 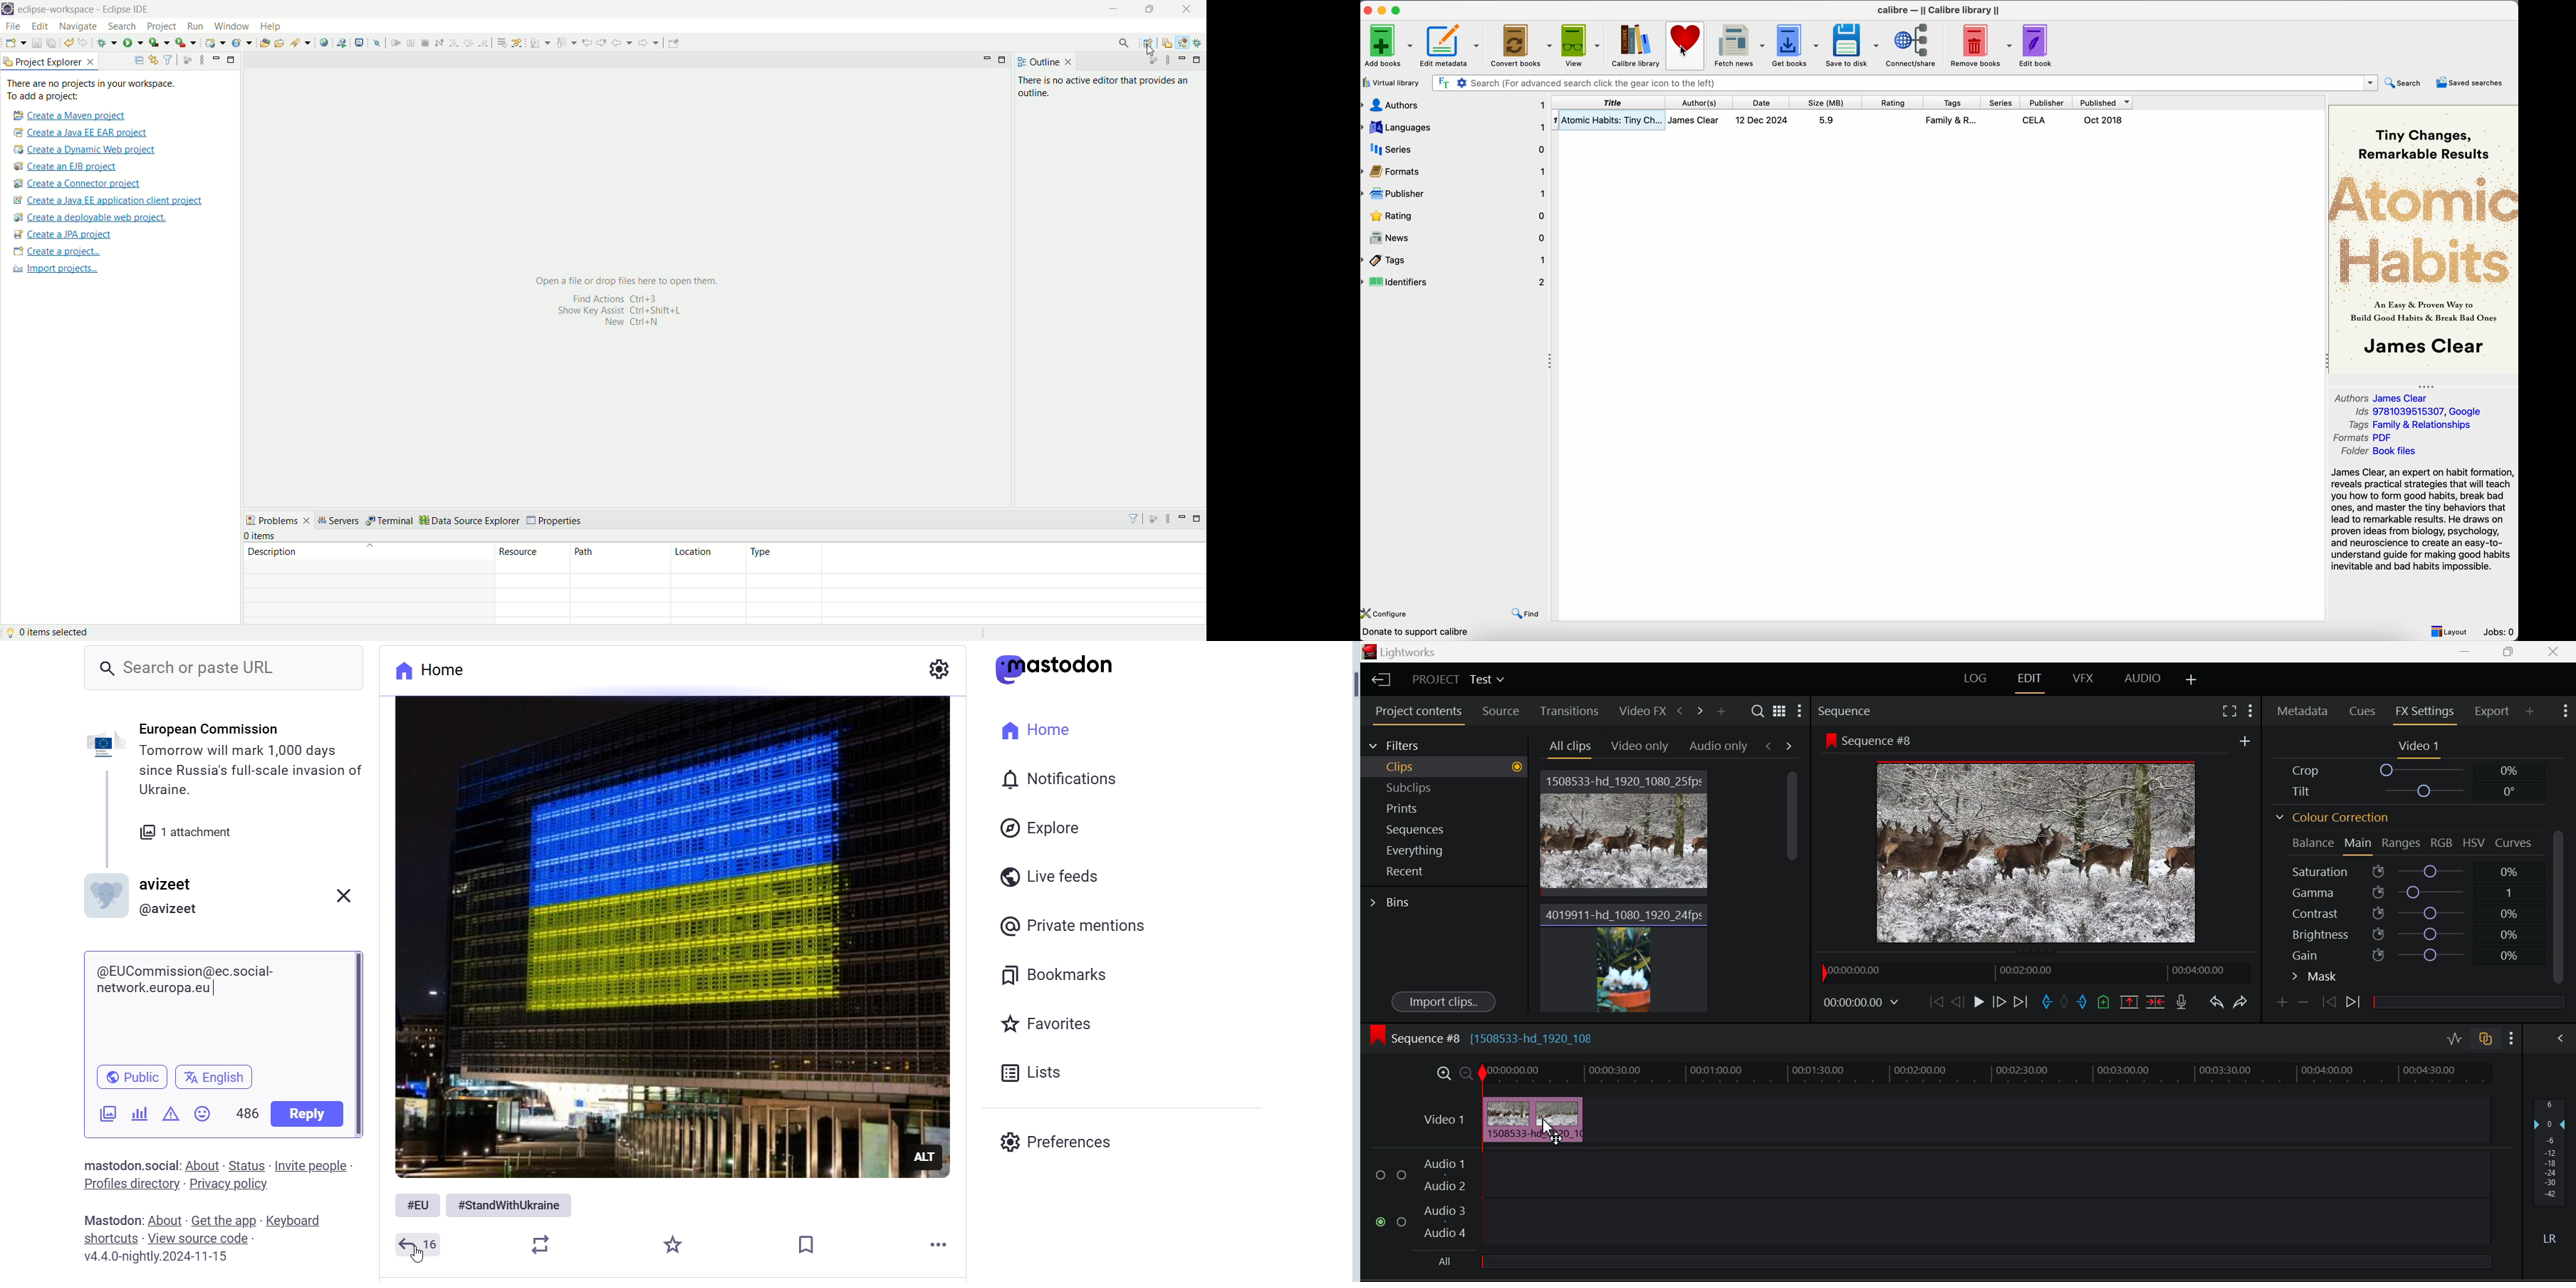 I want to click on Previous keyframe, so click(x=2327, y=1003).